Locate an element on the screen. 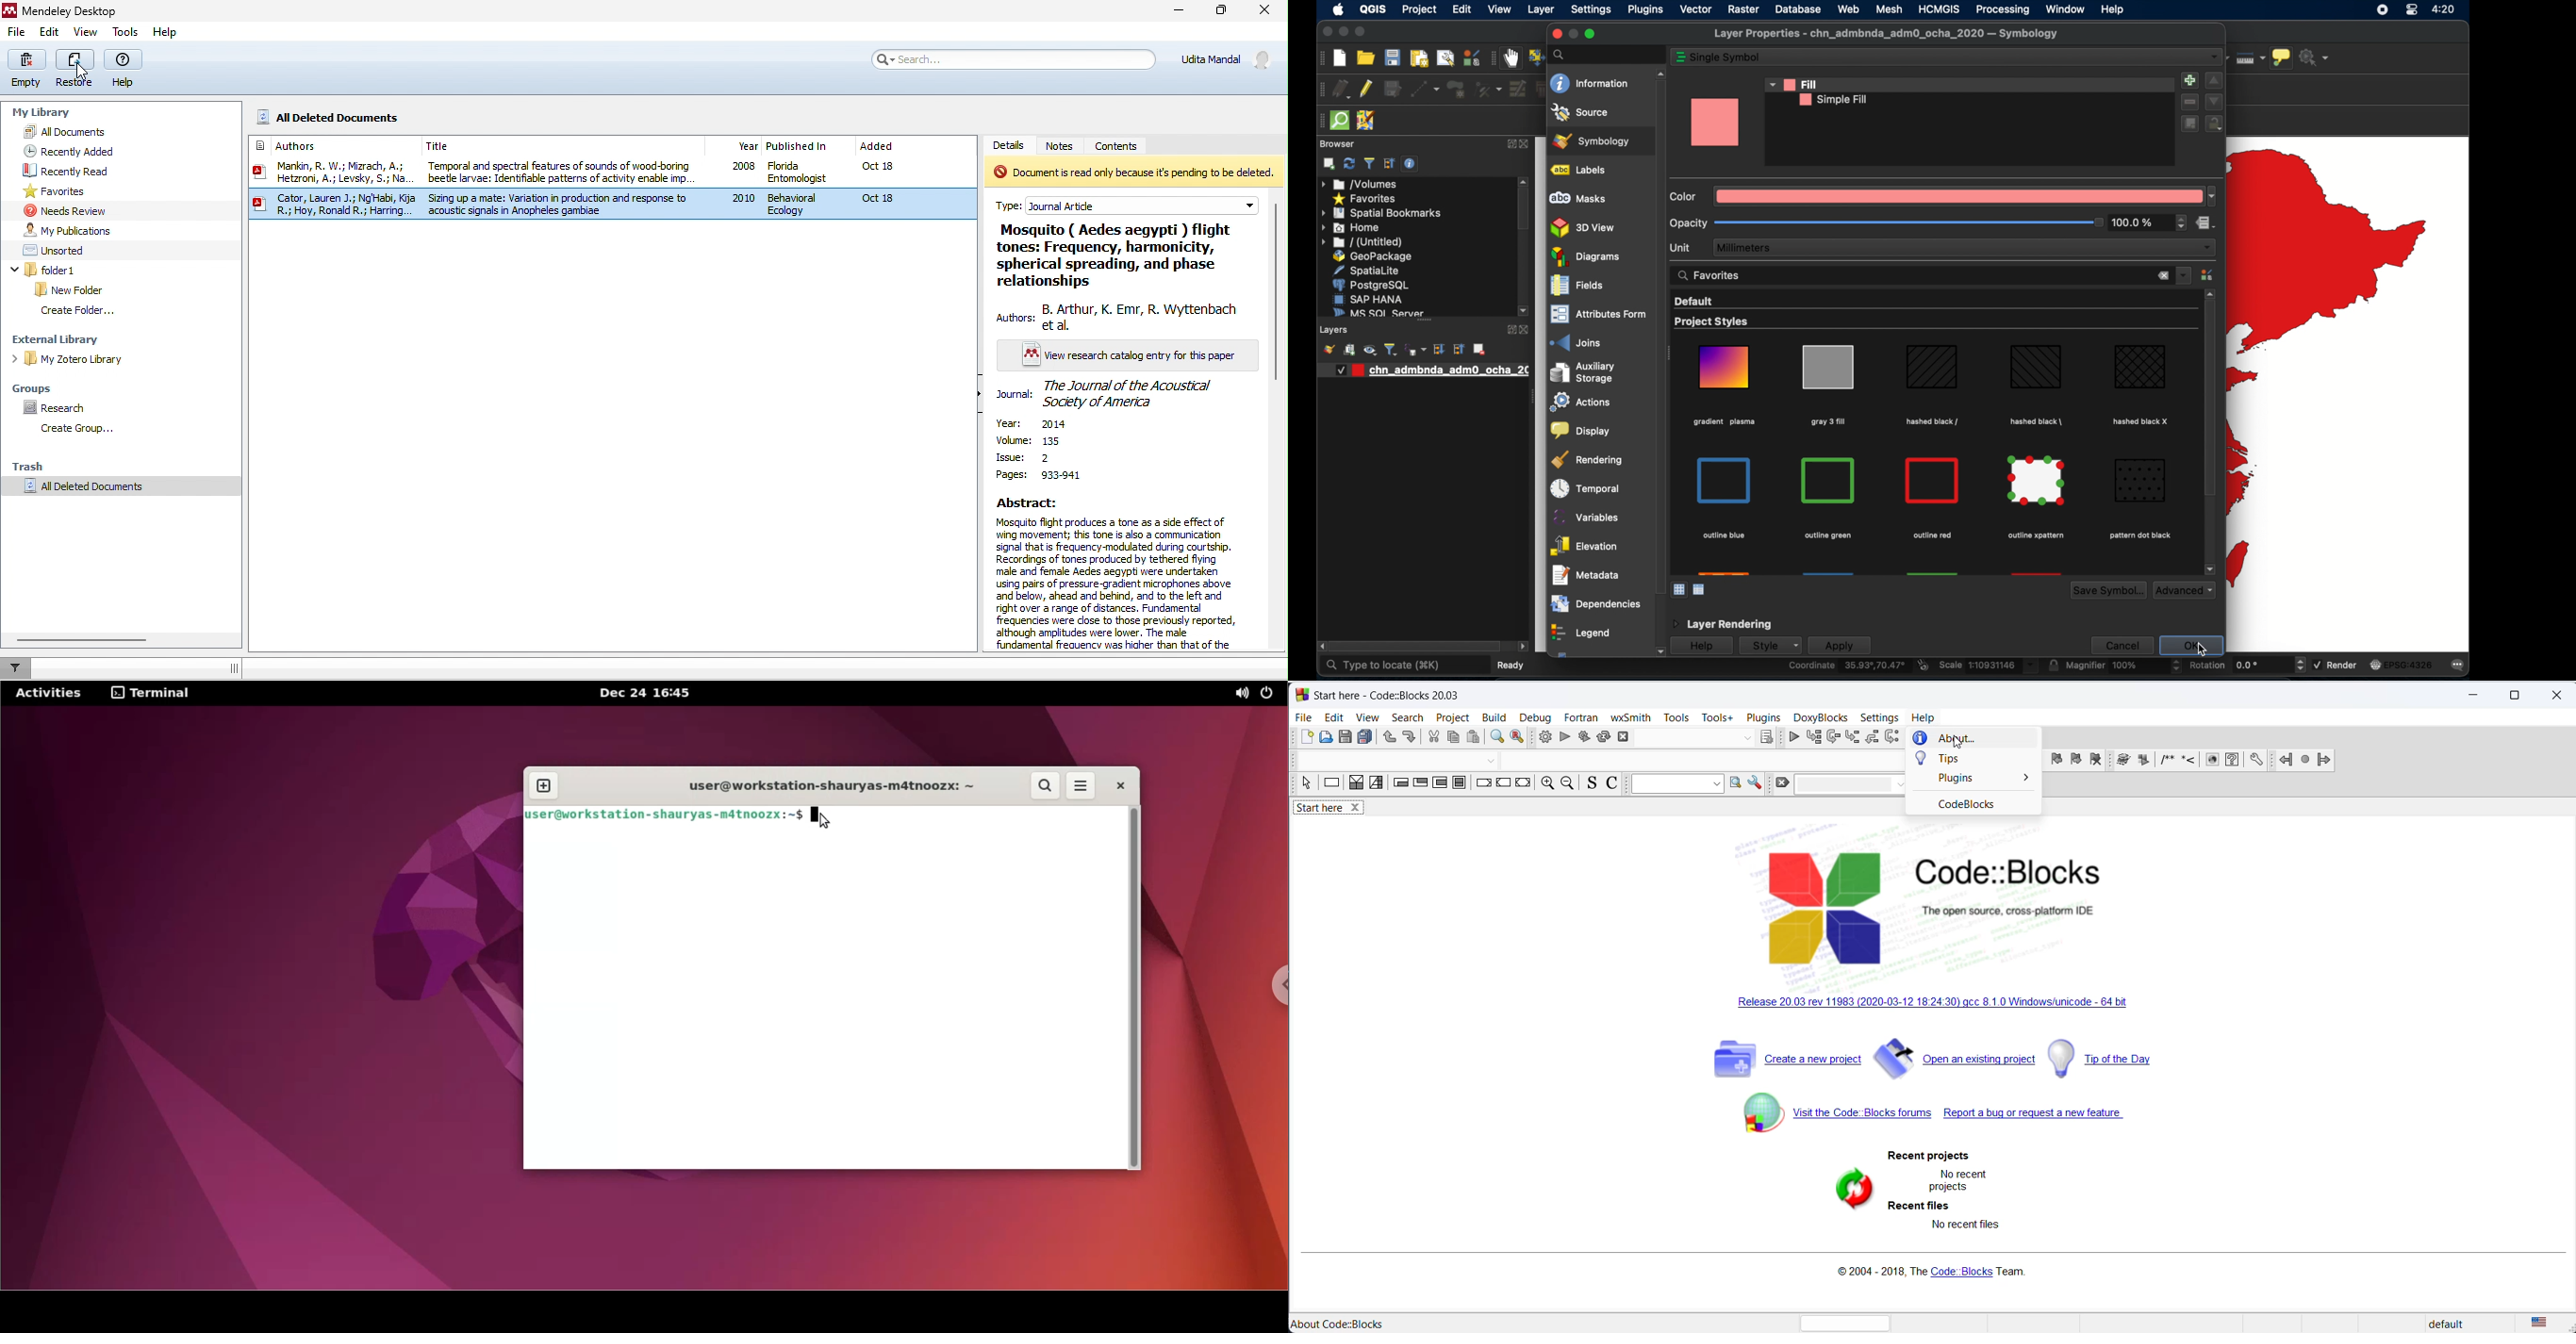  J Authors

y) Mankn, R. W.; Marach, A;

"| Hetzron, A; Levsky, Si; No...

y) Coton Lauren J; NgHabi, Kia
R.; Hoy, Ronald R.; Harring... is located at coordinates (331, 180).